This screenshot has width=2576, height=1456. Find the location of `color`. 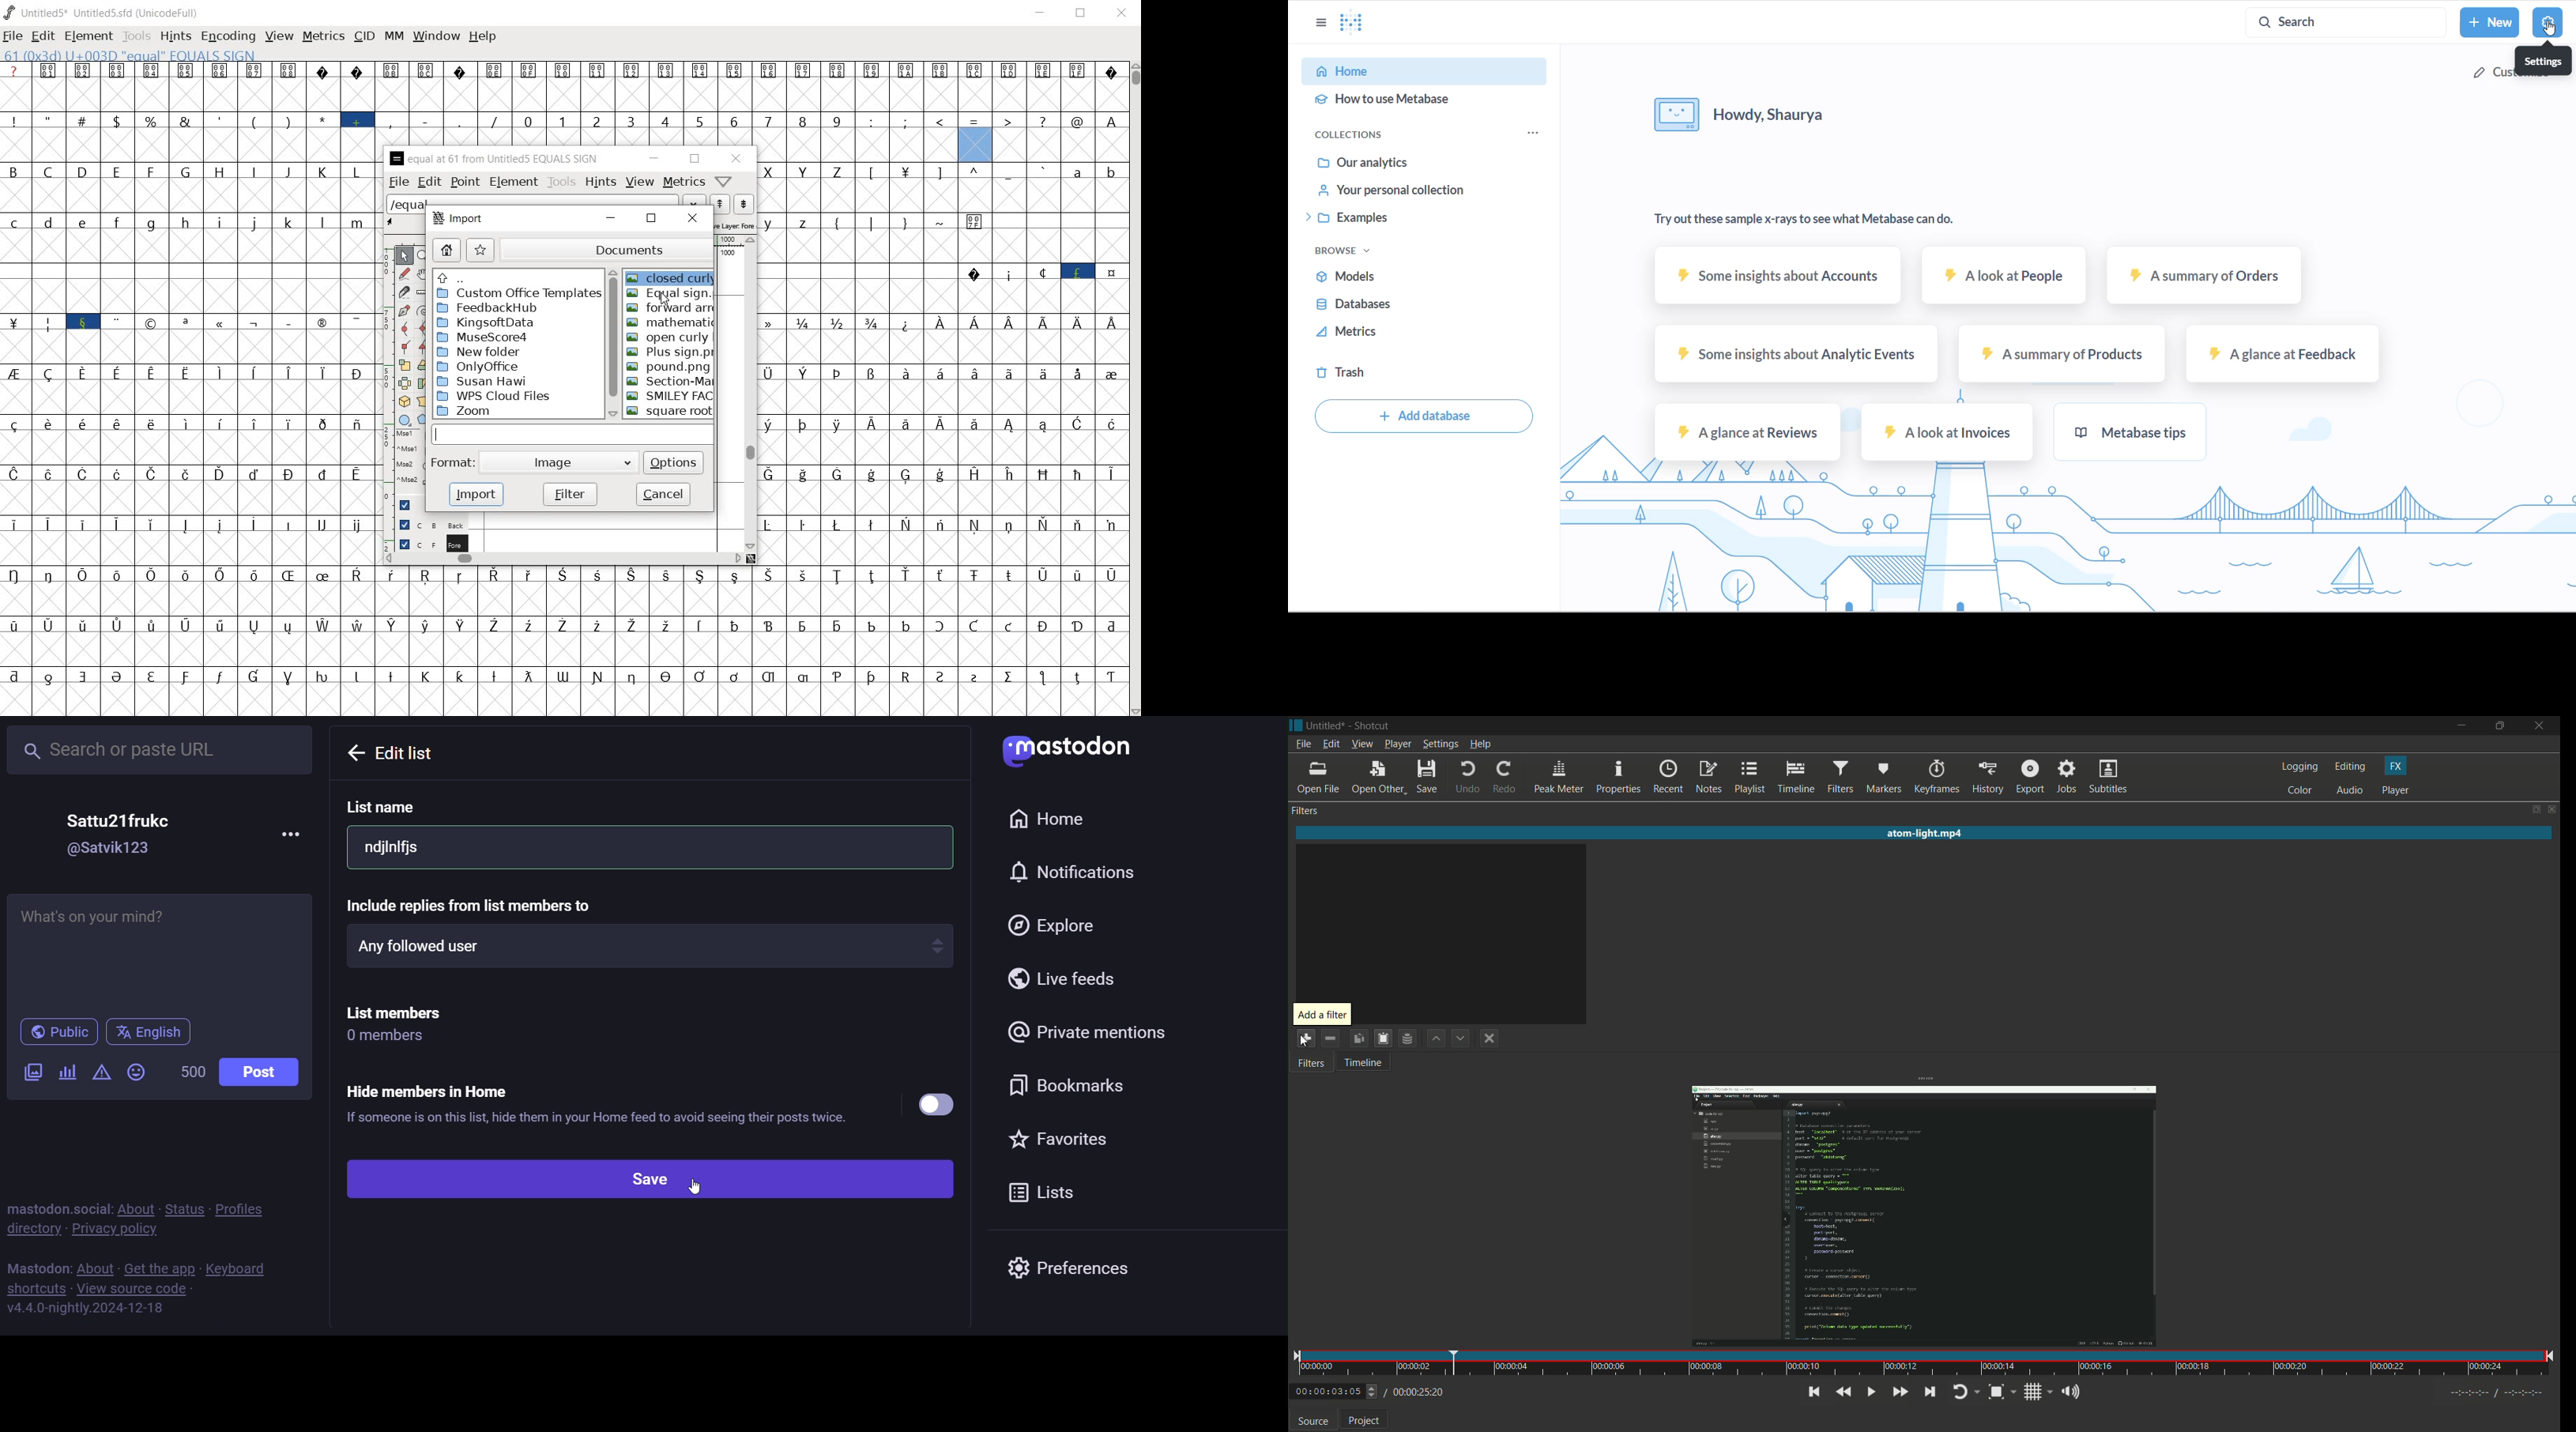

color is located at coordinates (2300, 790).